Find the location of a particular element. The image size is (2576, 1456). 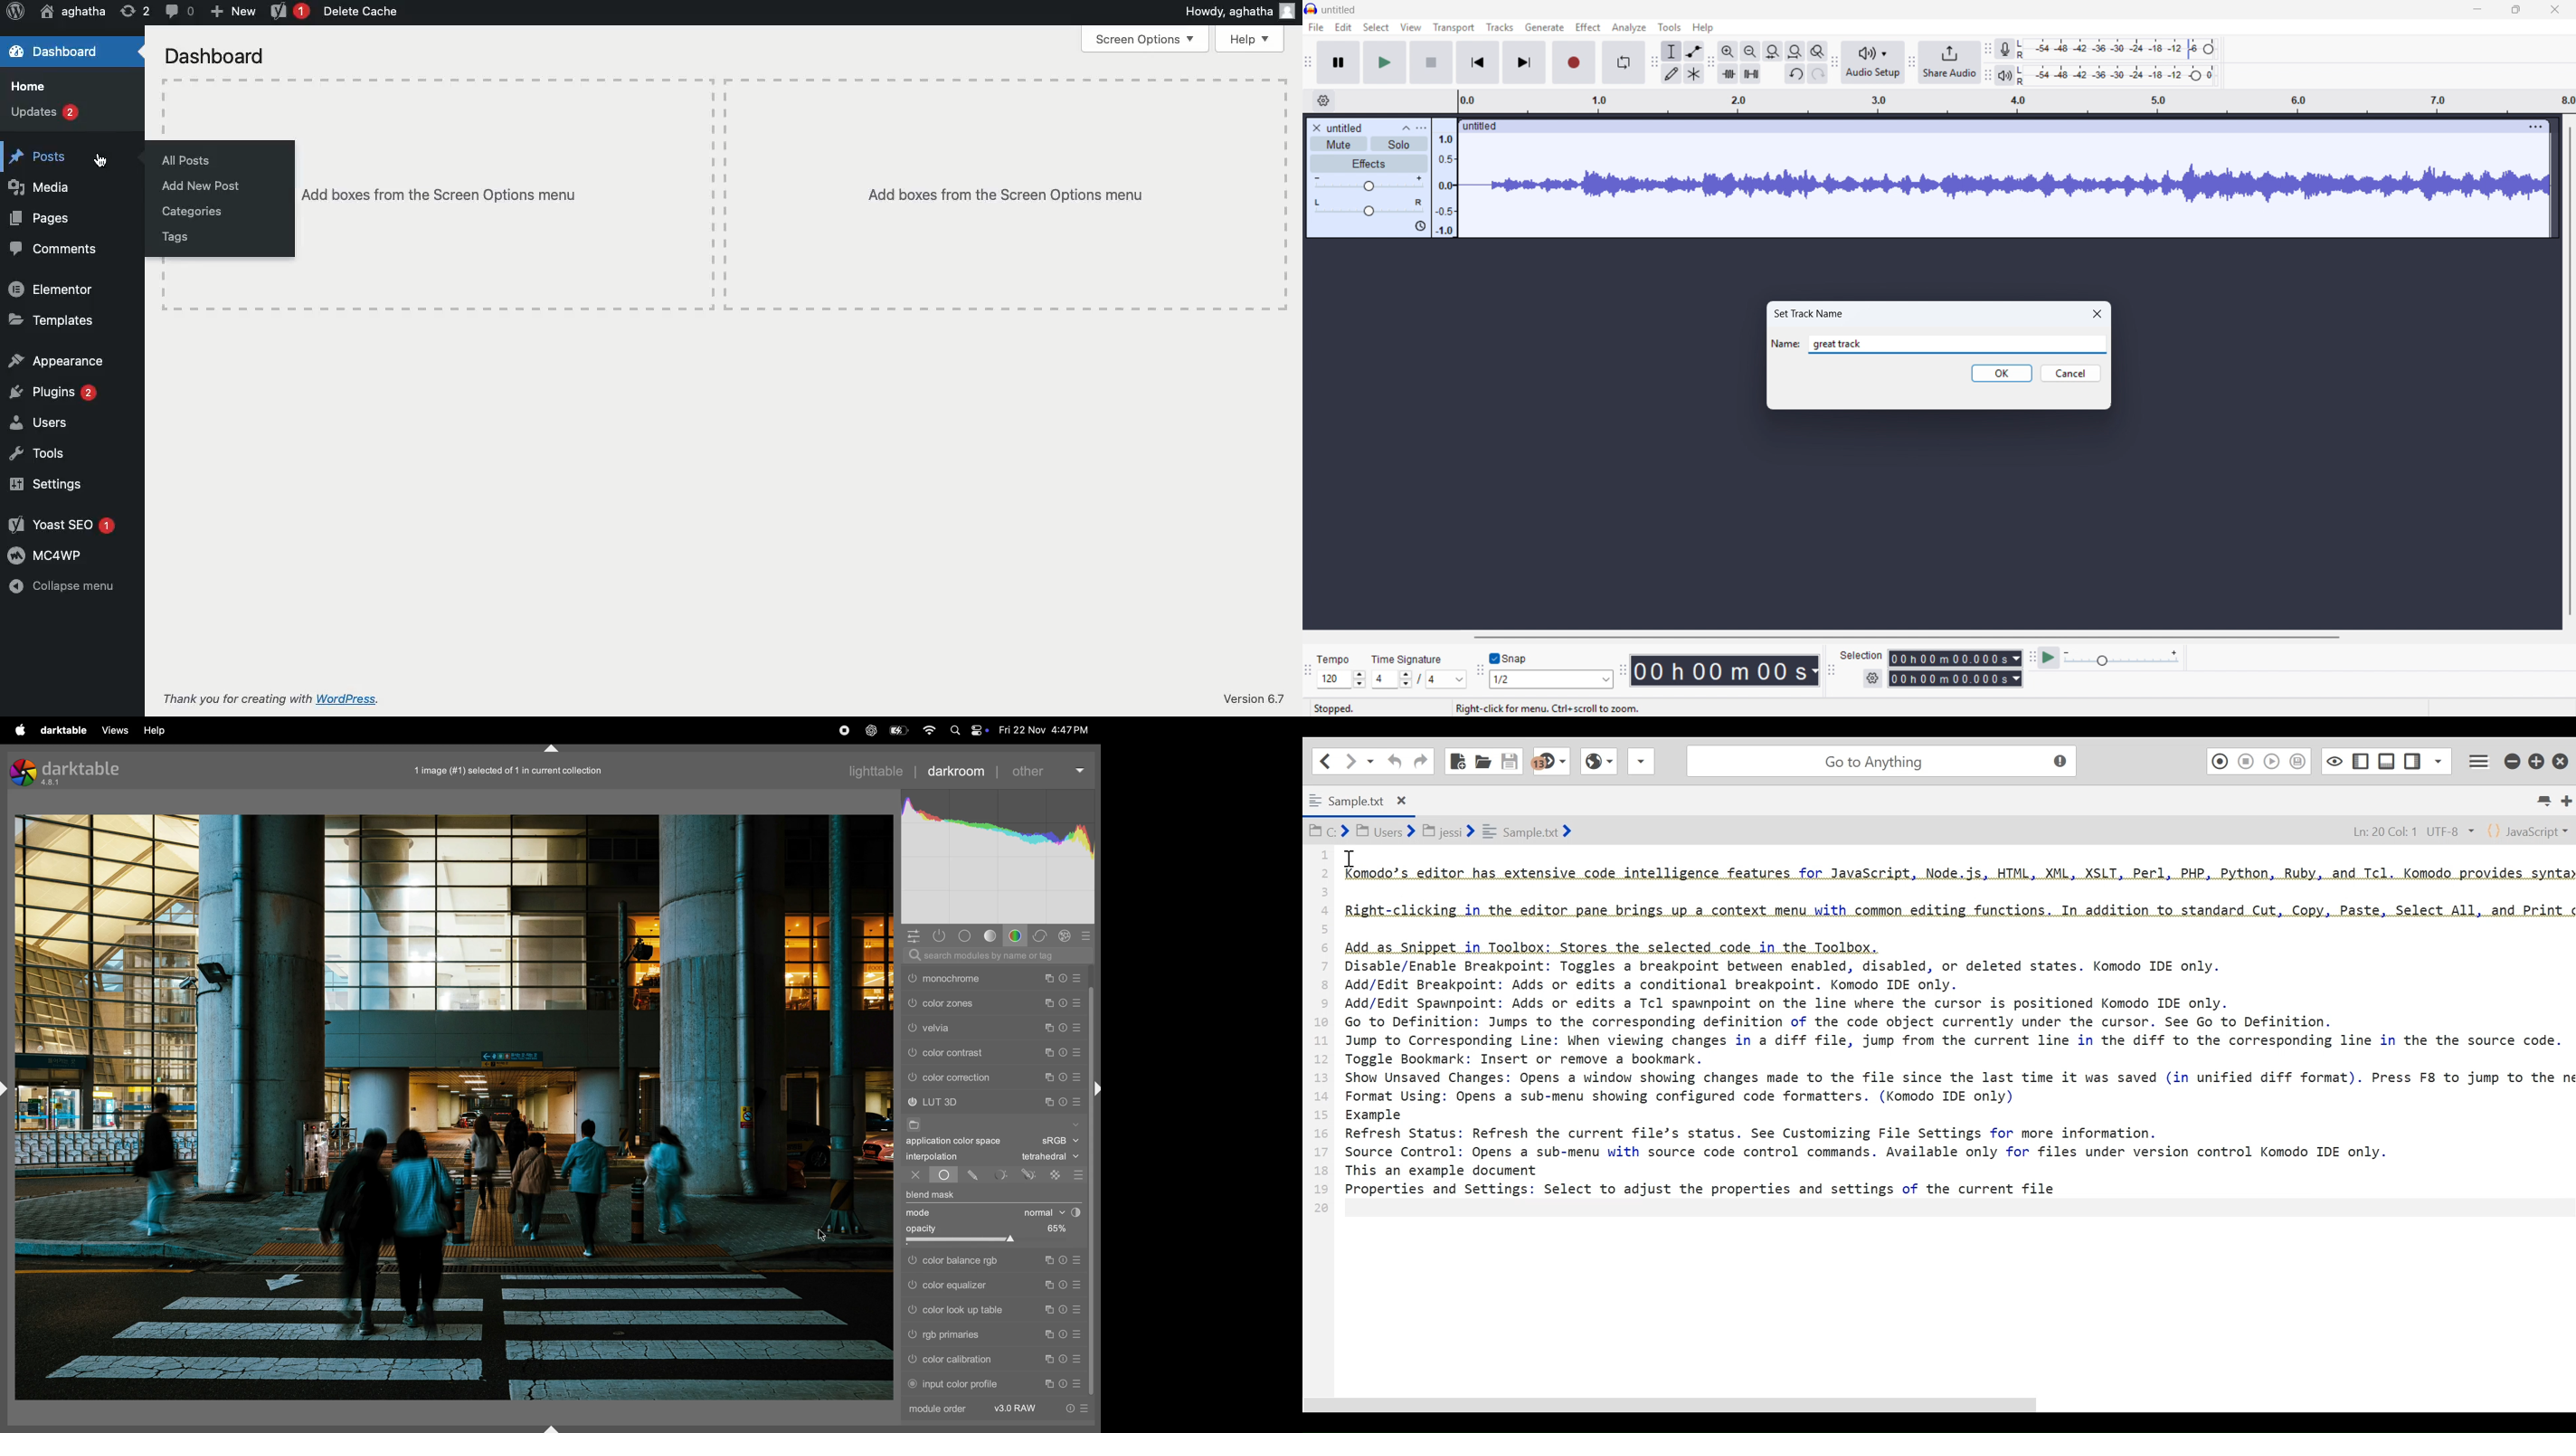

correct is located at coordinates (1041, 935).